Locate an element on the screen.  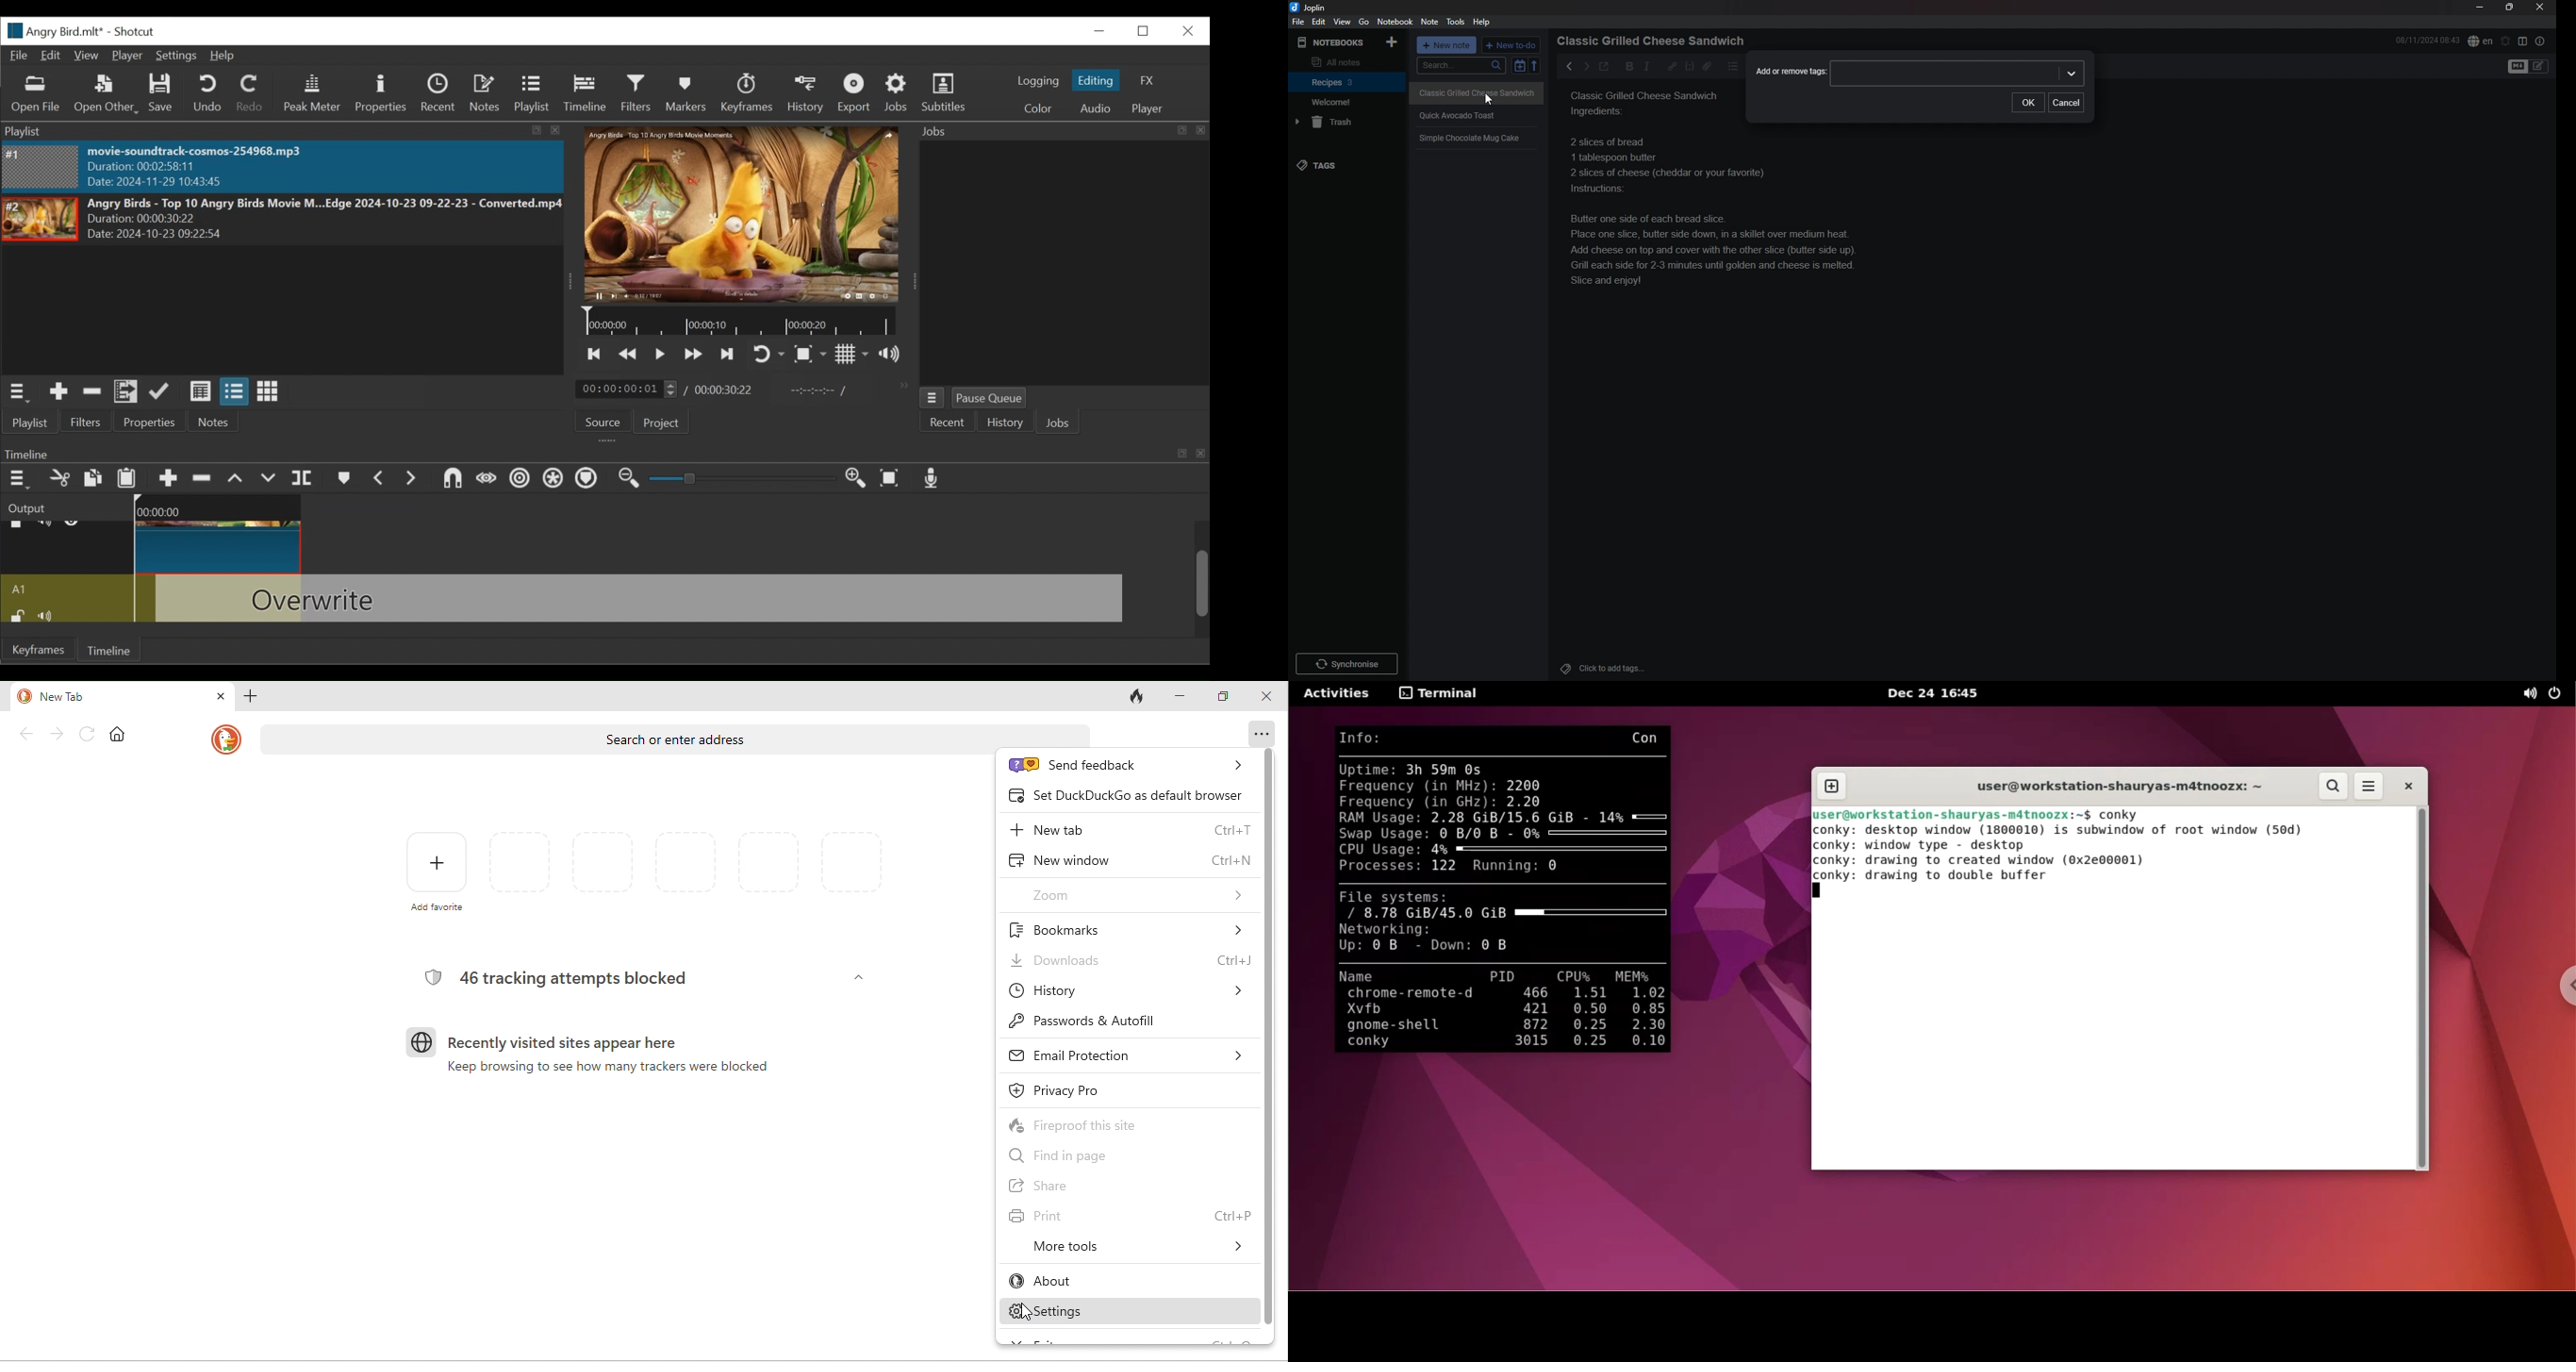
recipe is located at coordinates (1473, 91).